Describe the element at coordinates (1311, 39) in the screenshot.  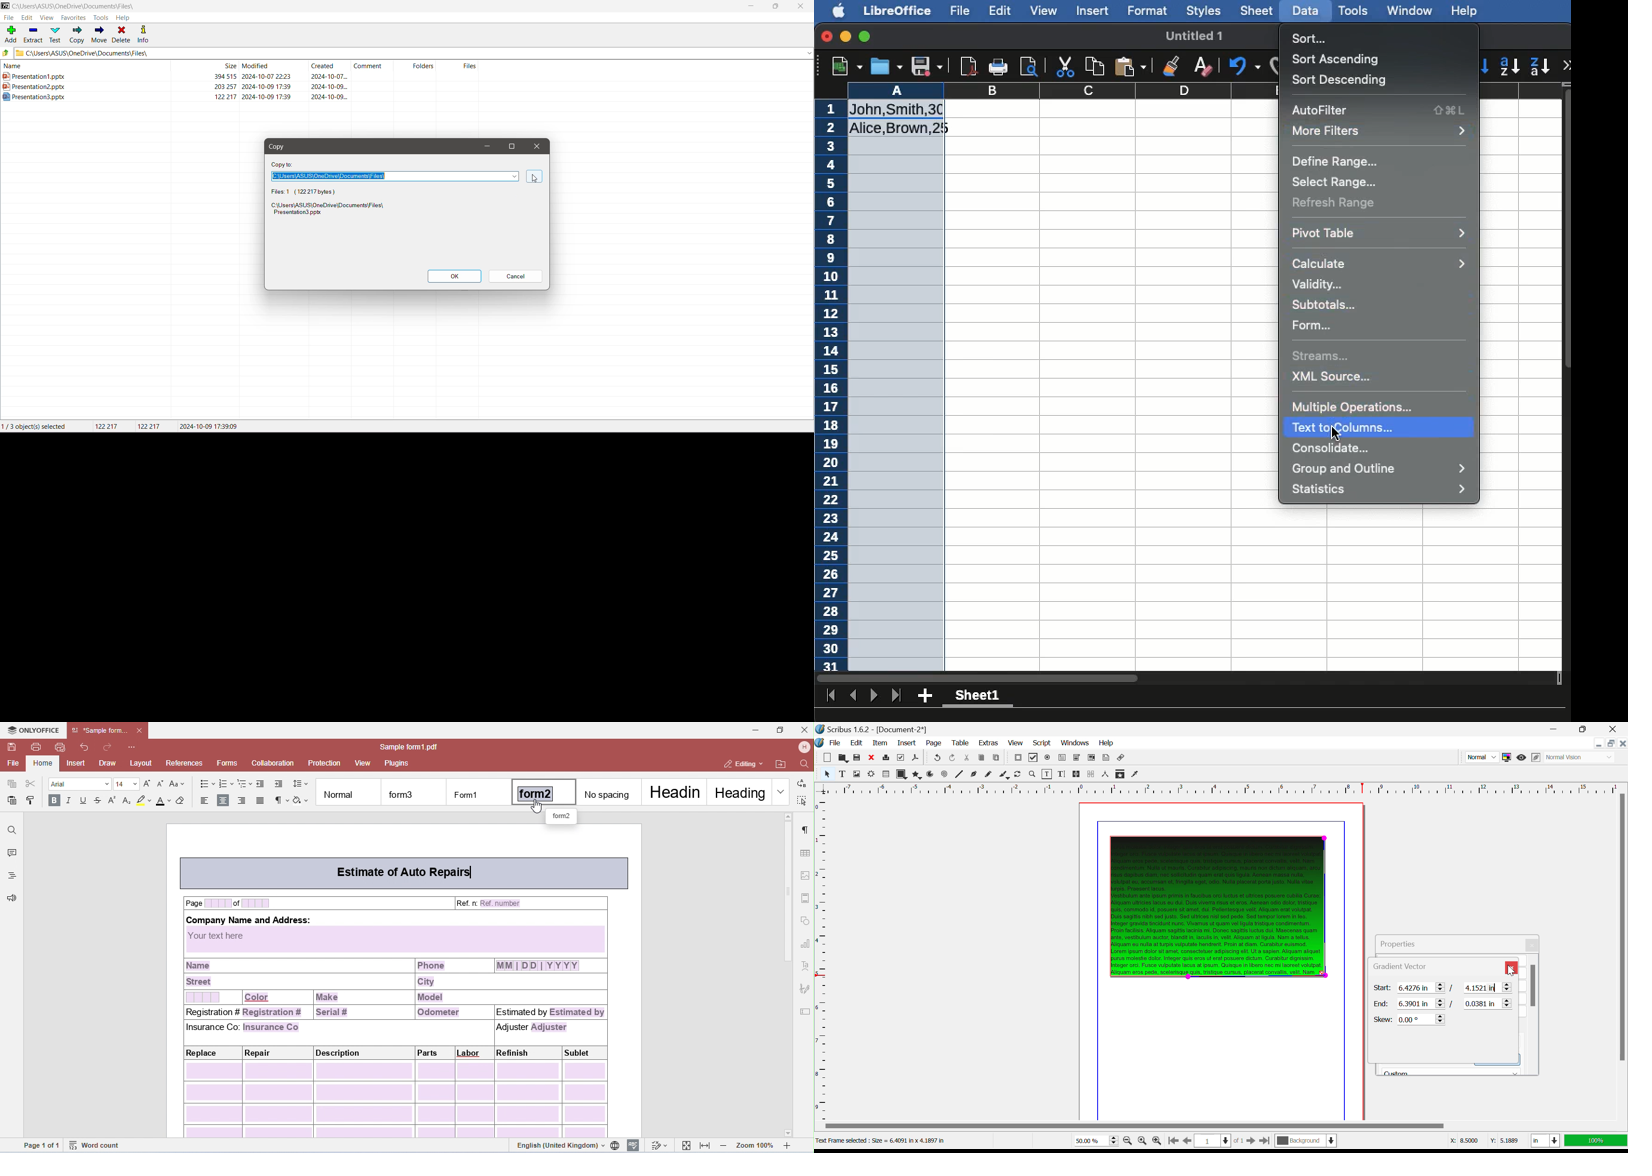
I see `Sort` at that location.